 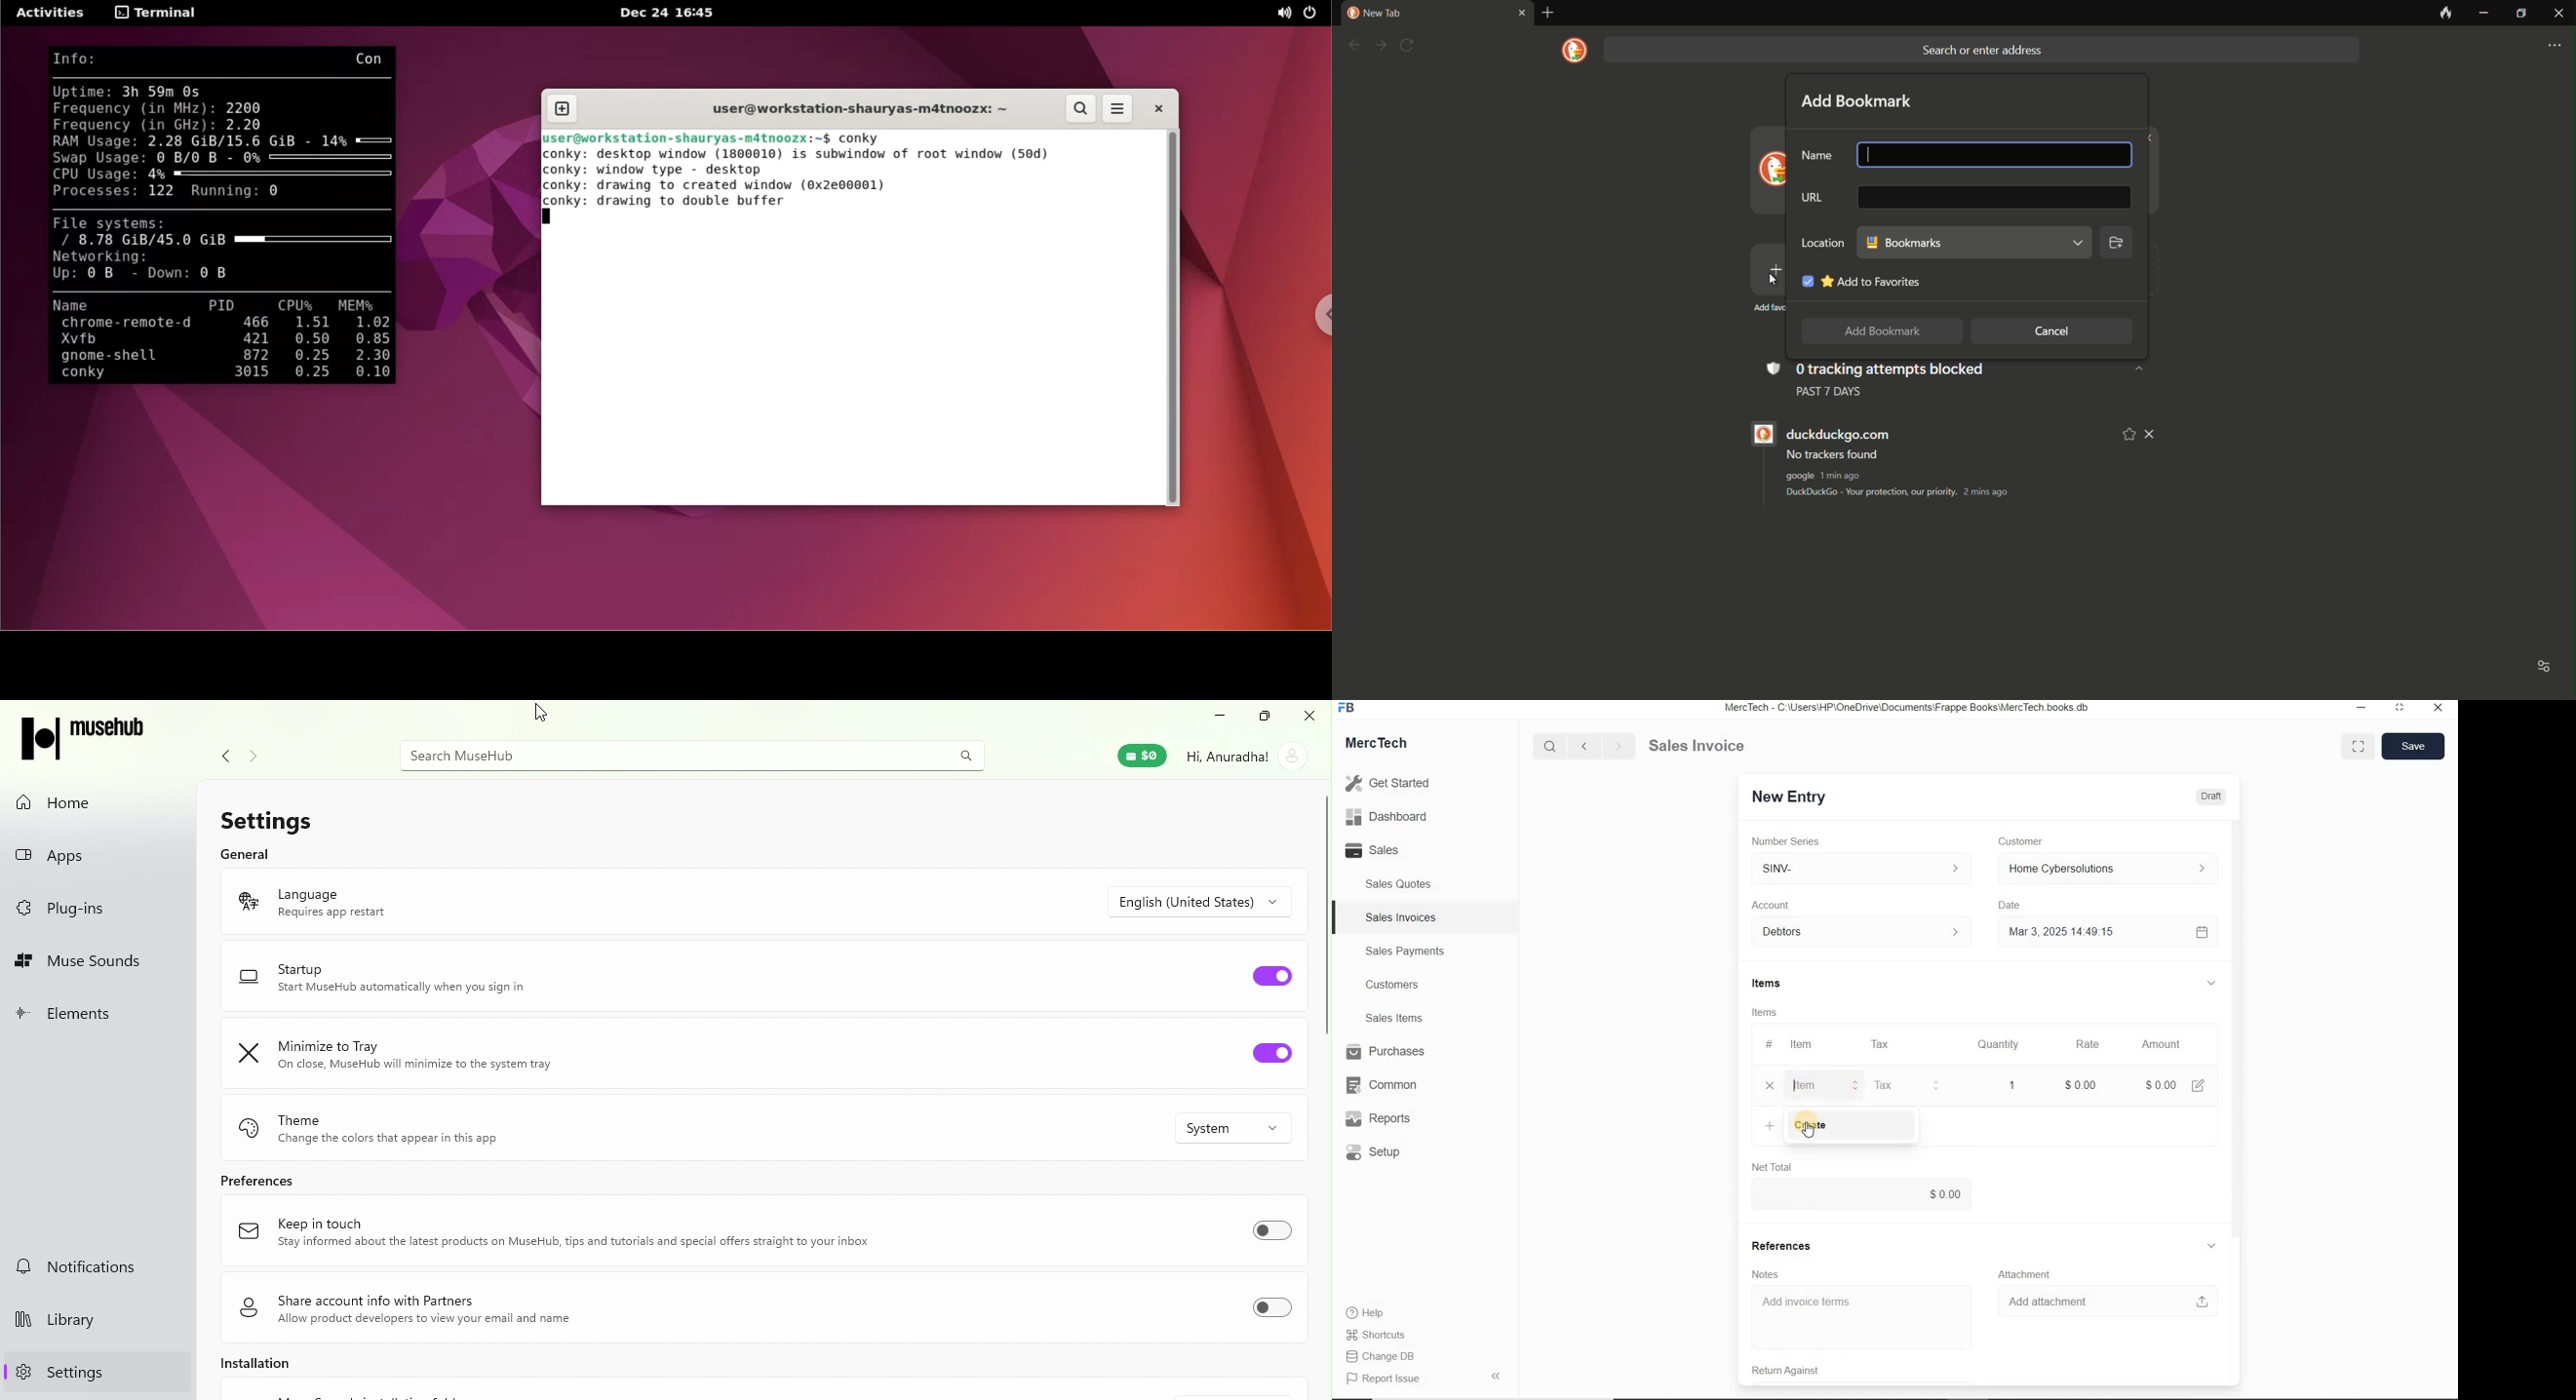 What do you see at coordinates (1770, 1124) in the screenshot?
I see `plus` at bounding box center [1770, 1124].